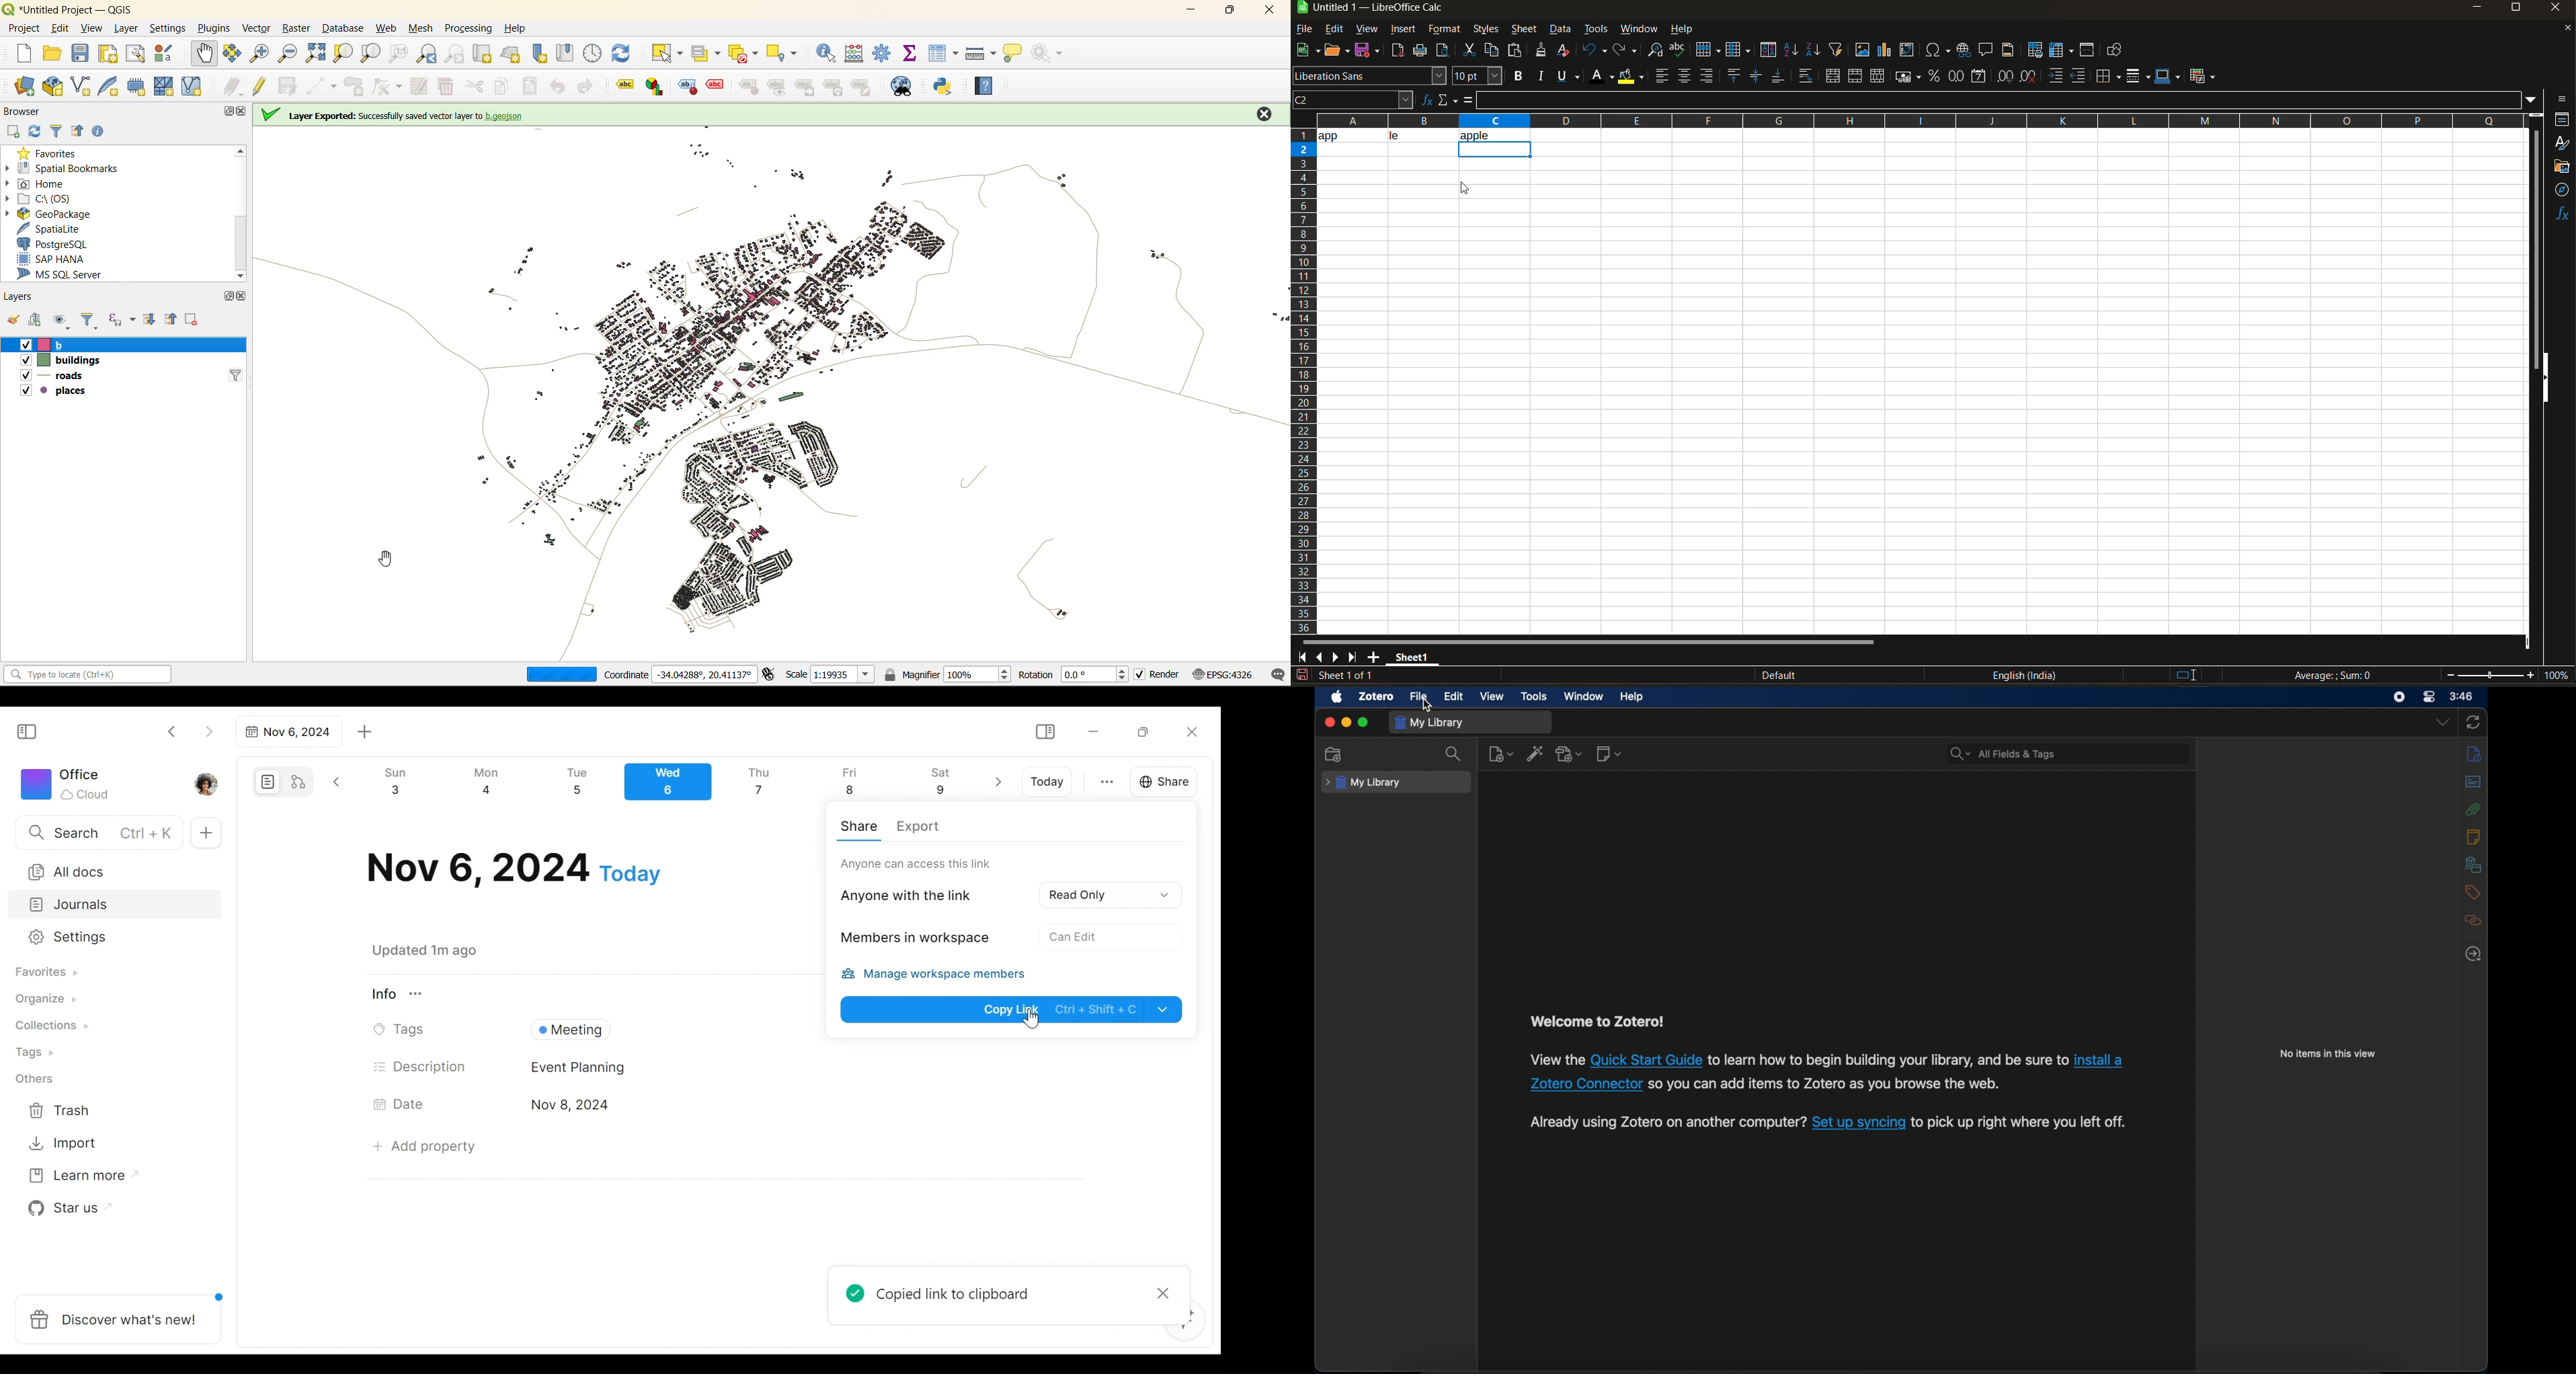 The height and width of the screenshot is (1400, 2576). I want to click on edit, so click(1454, 697).